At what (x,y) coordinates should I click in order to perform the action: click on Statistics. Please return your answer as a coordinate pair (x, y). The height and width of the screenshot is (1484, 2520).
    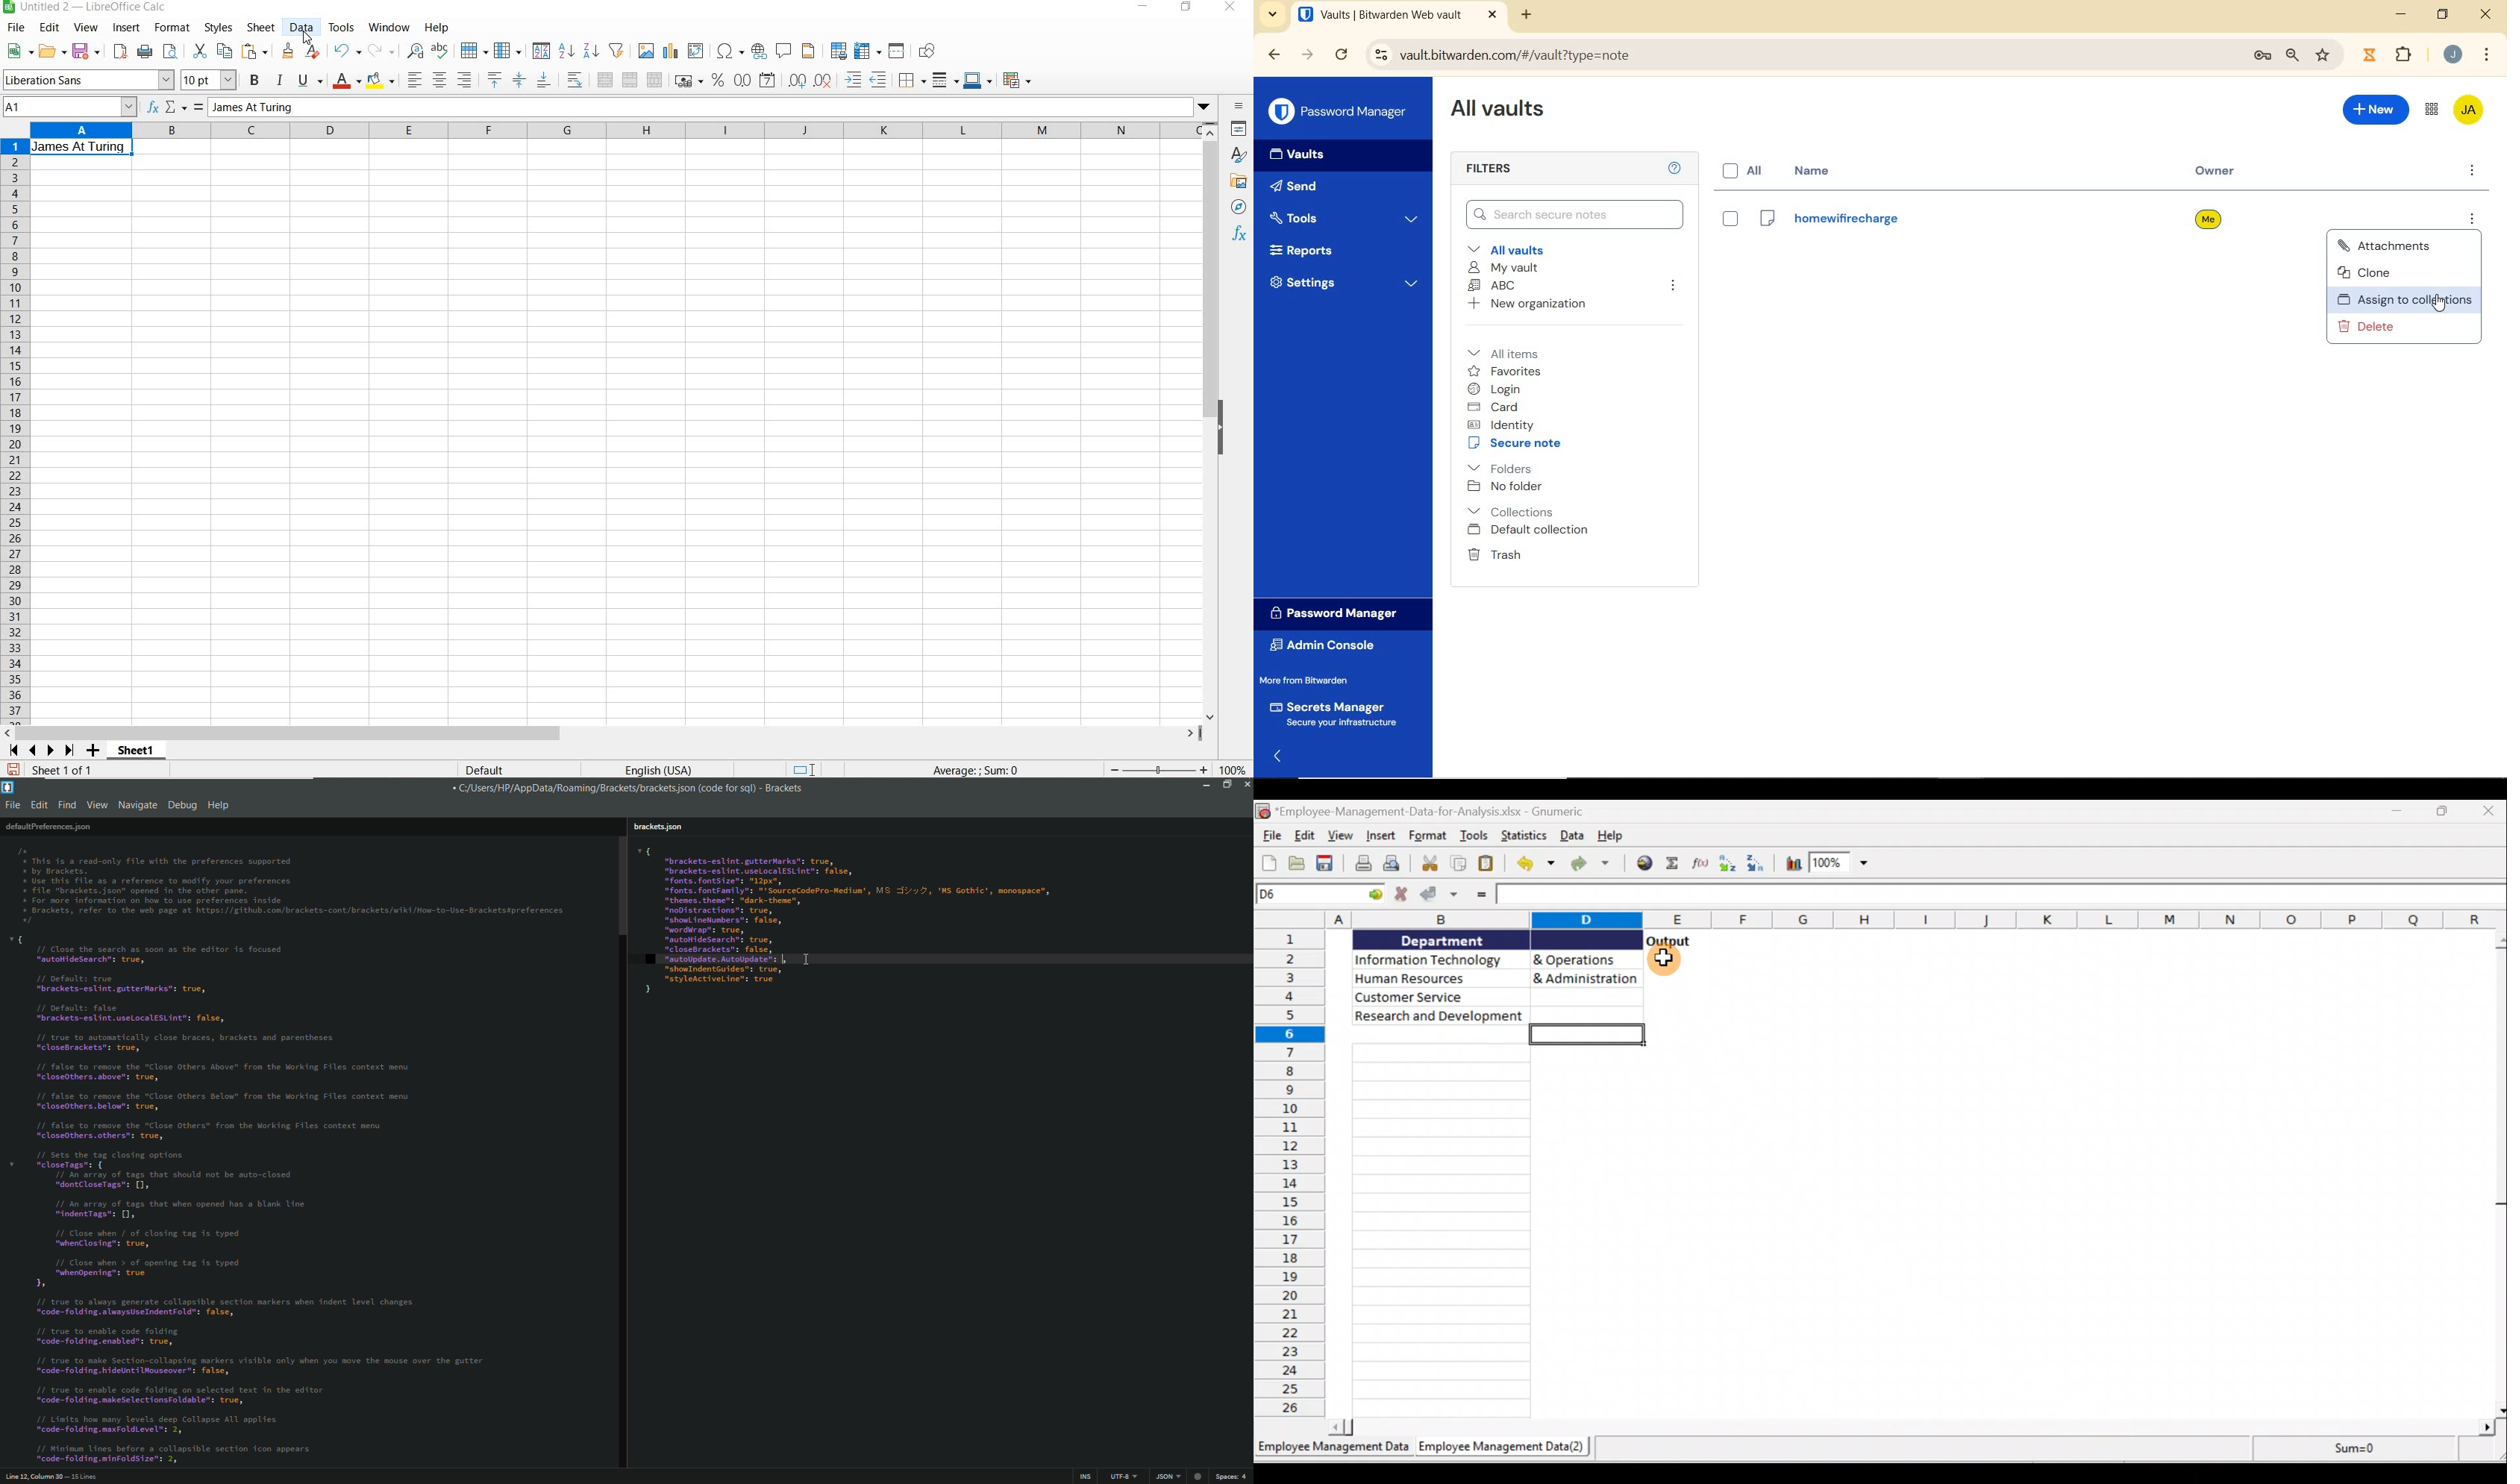
    Looking at the image, I should click on (2348, 1447).